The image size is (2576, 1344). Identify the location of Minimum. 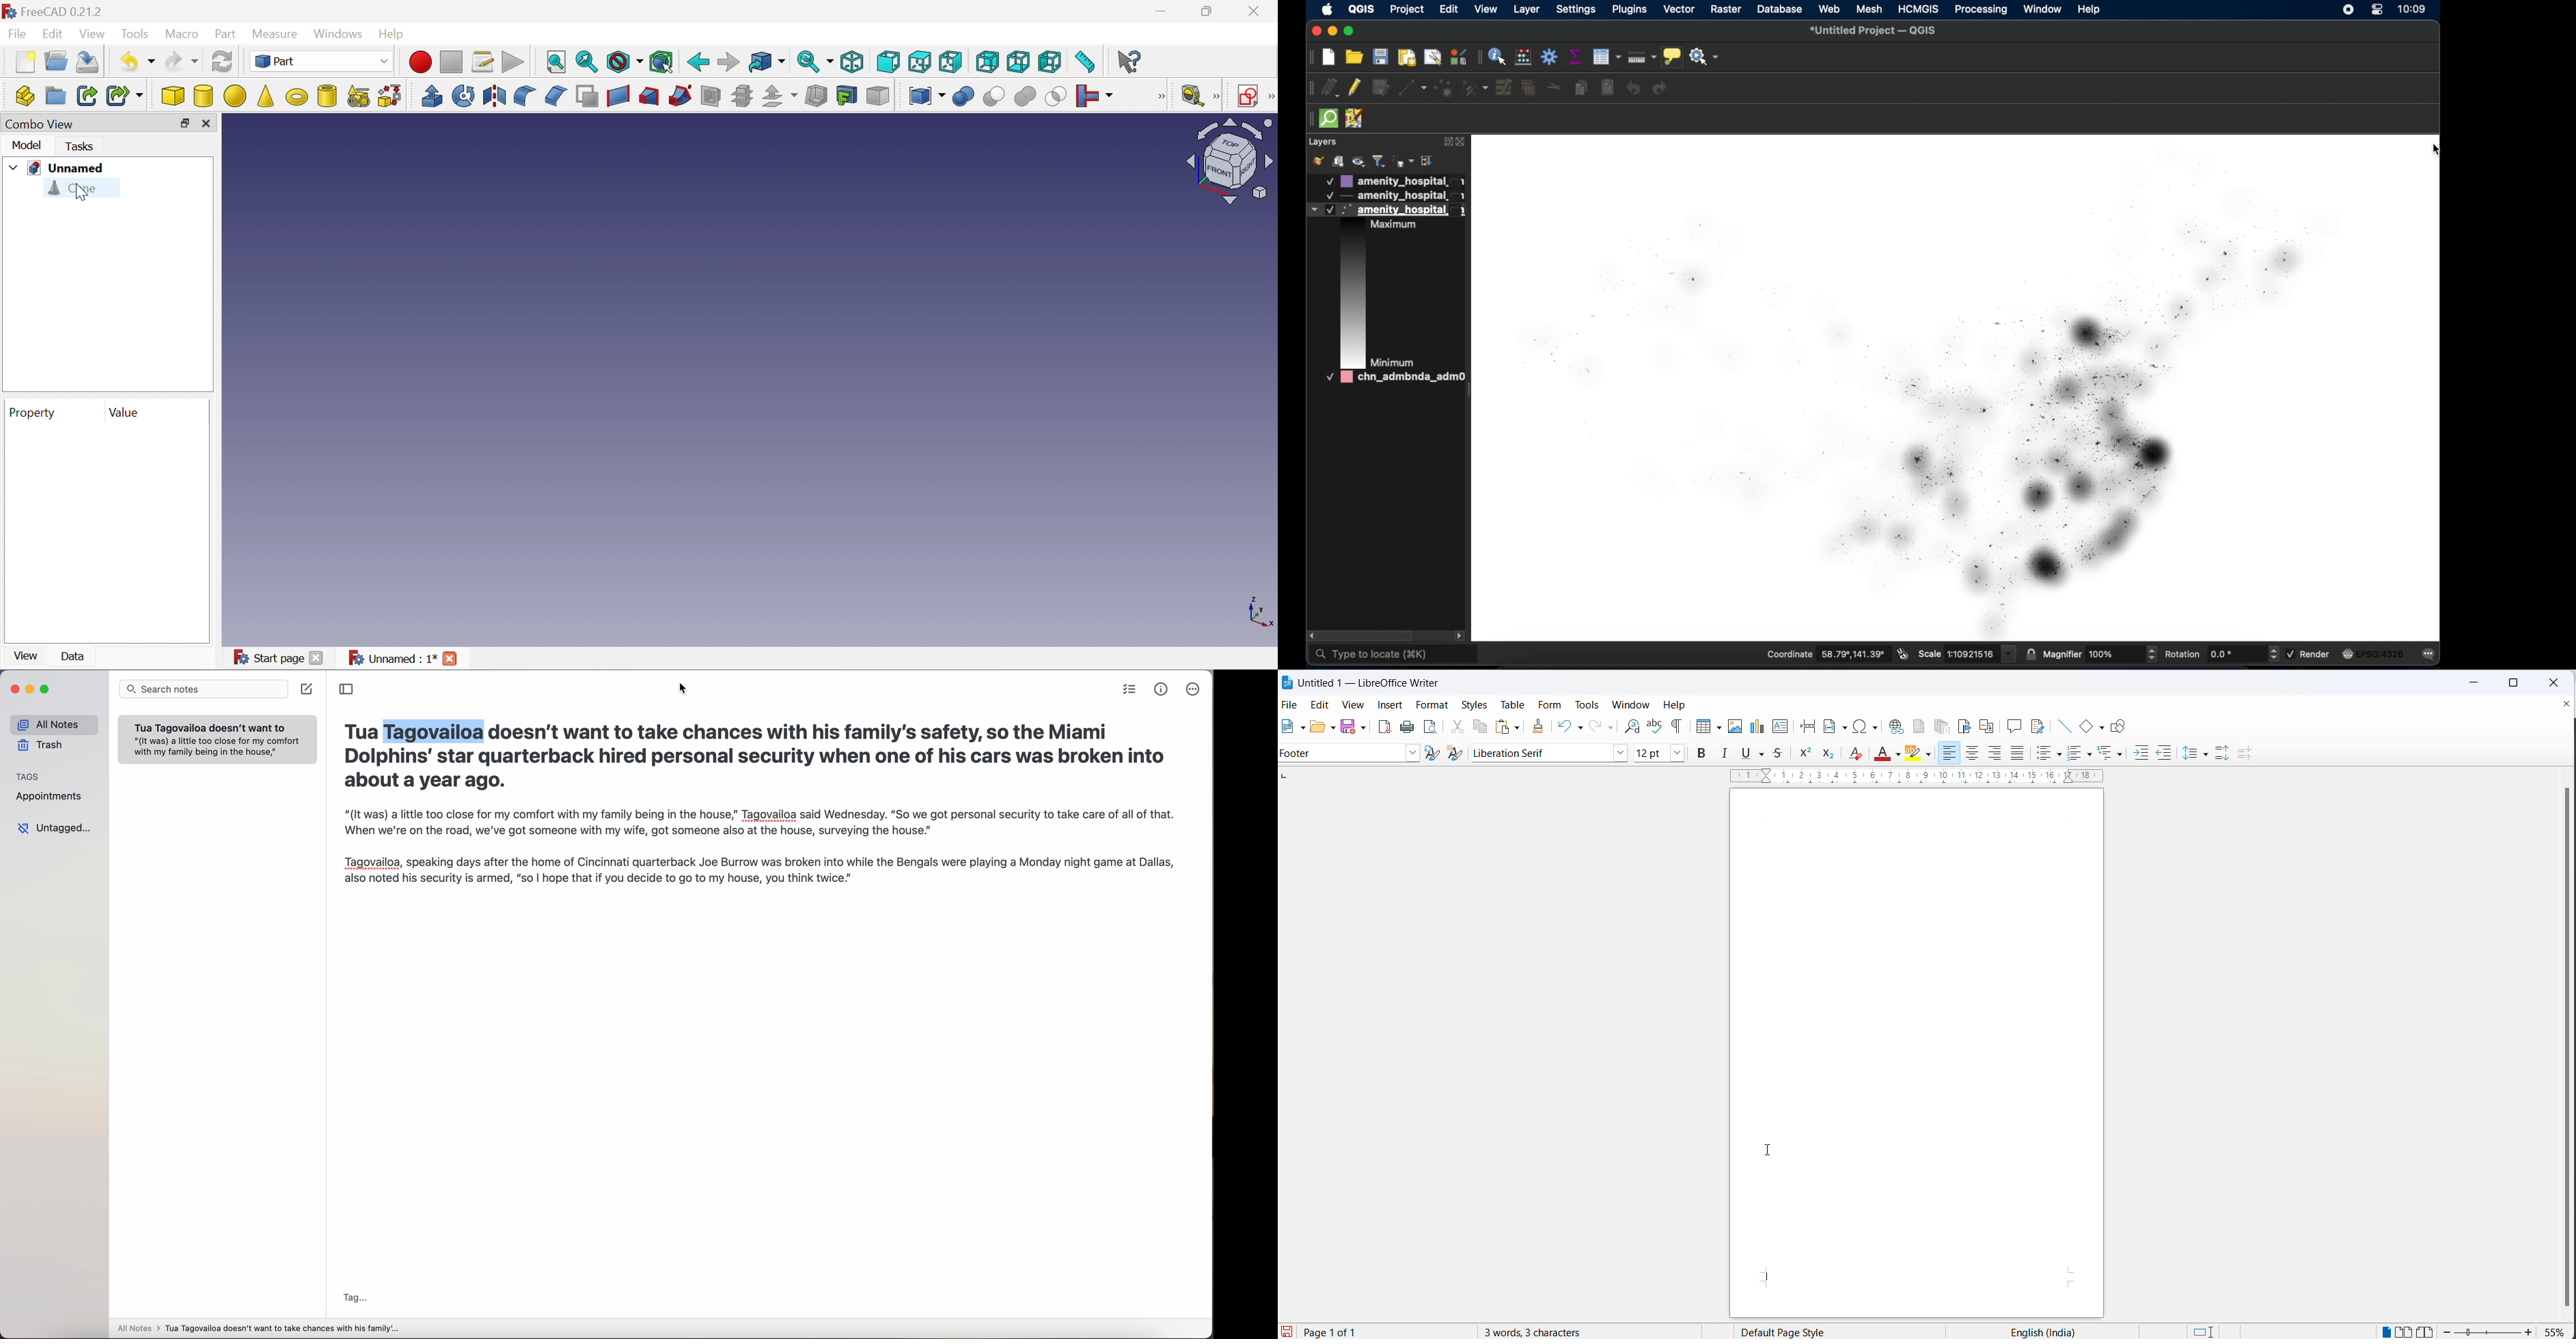
(1393, 361).